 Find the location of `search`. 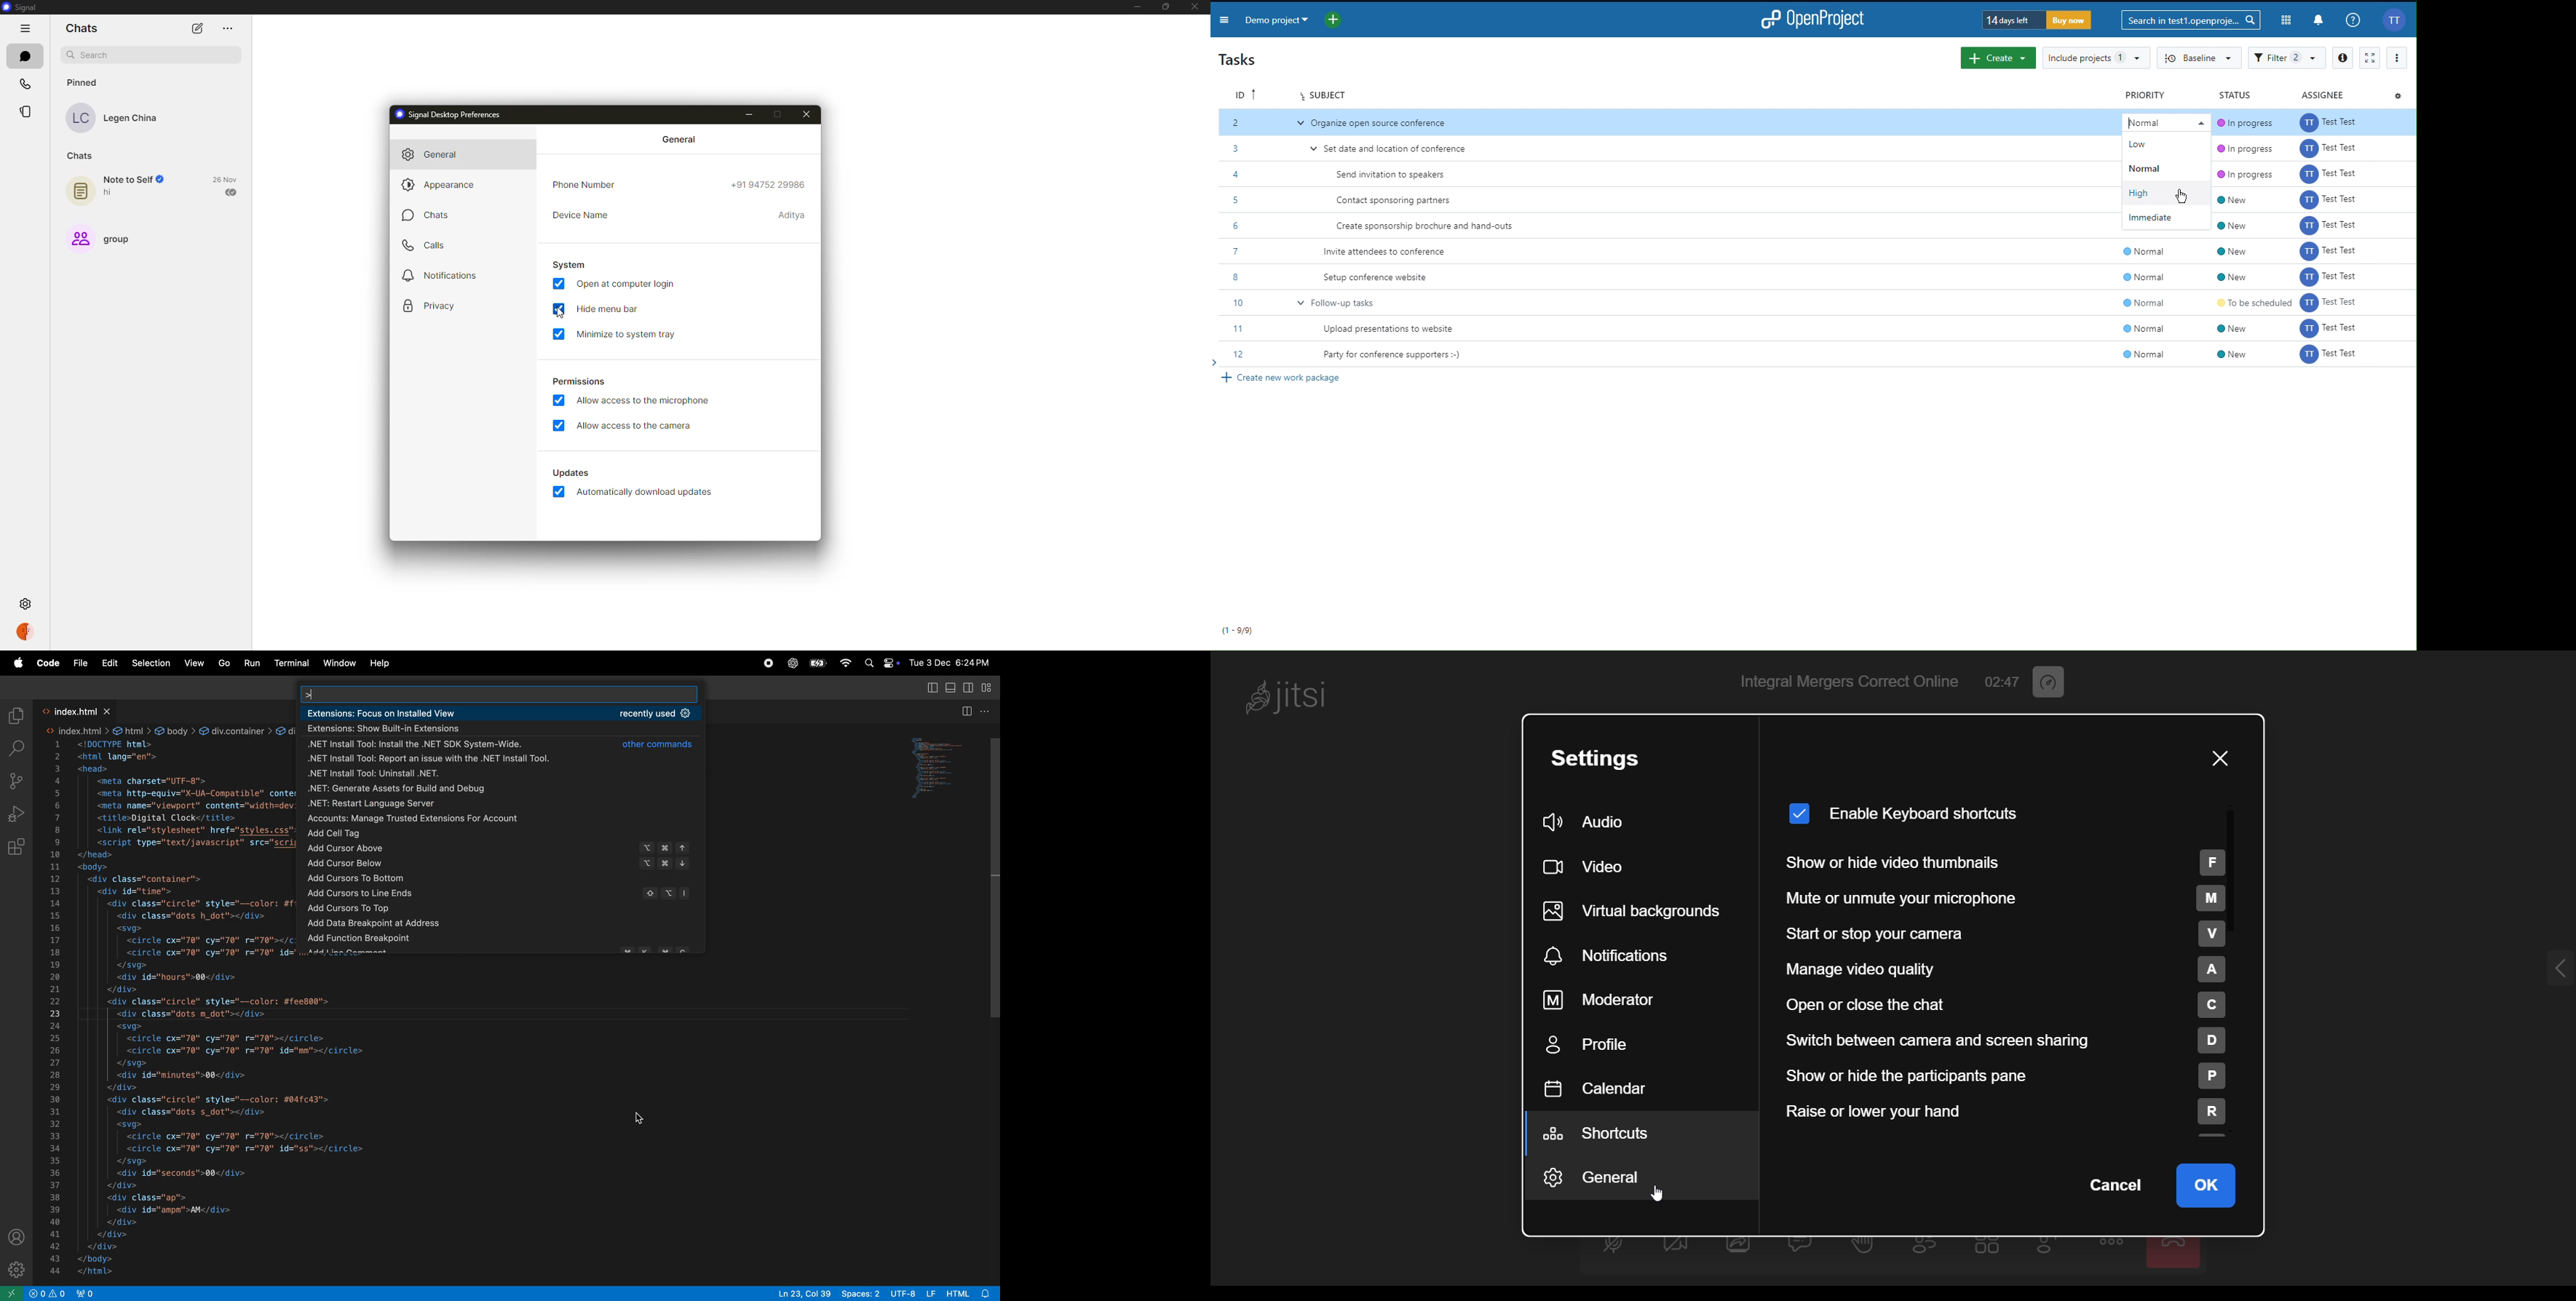

search is located at coordinates (157, 55).